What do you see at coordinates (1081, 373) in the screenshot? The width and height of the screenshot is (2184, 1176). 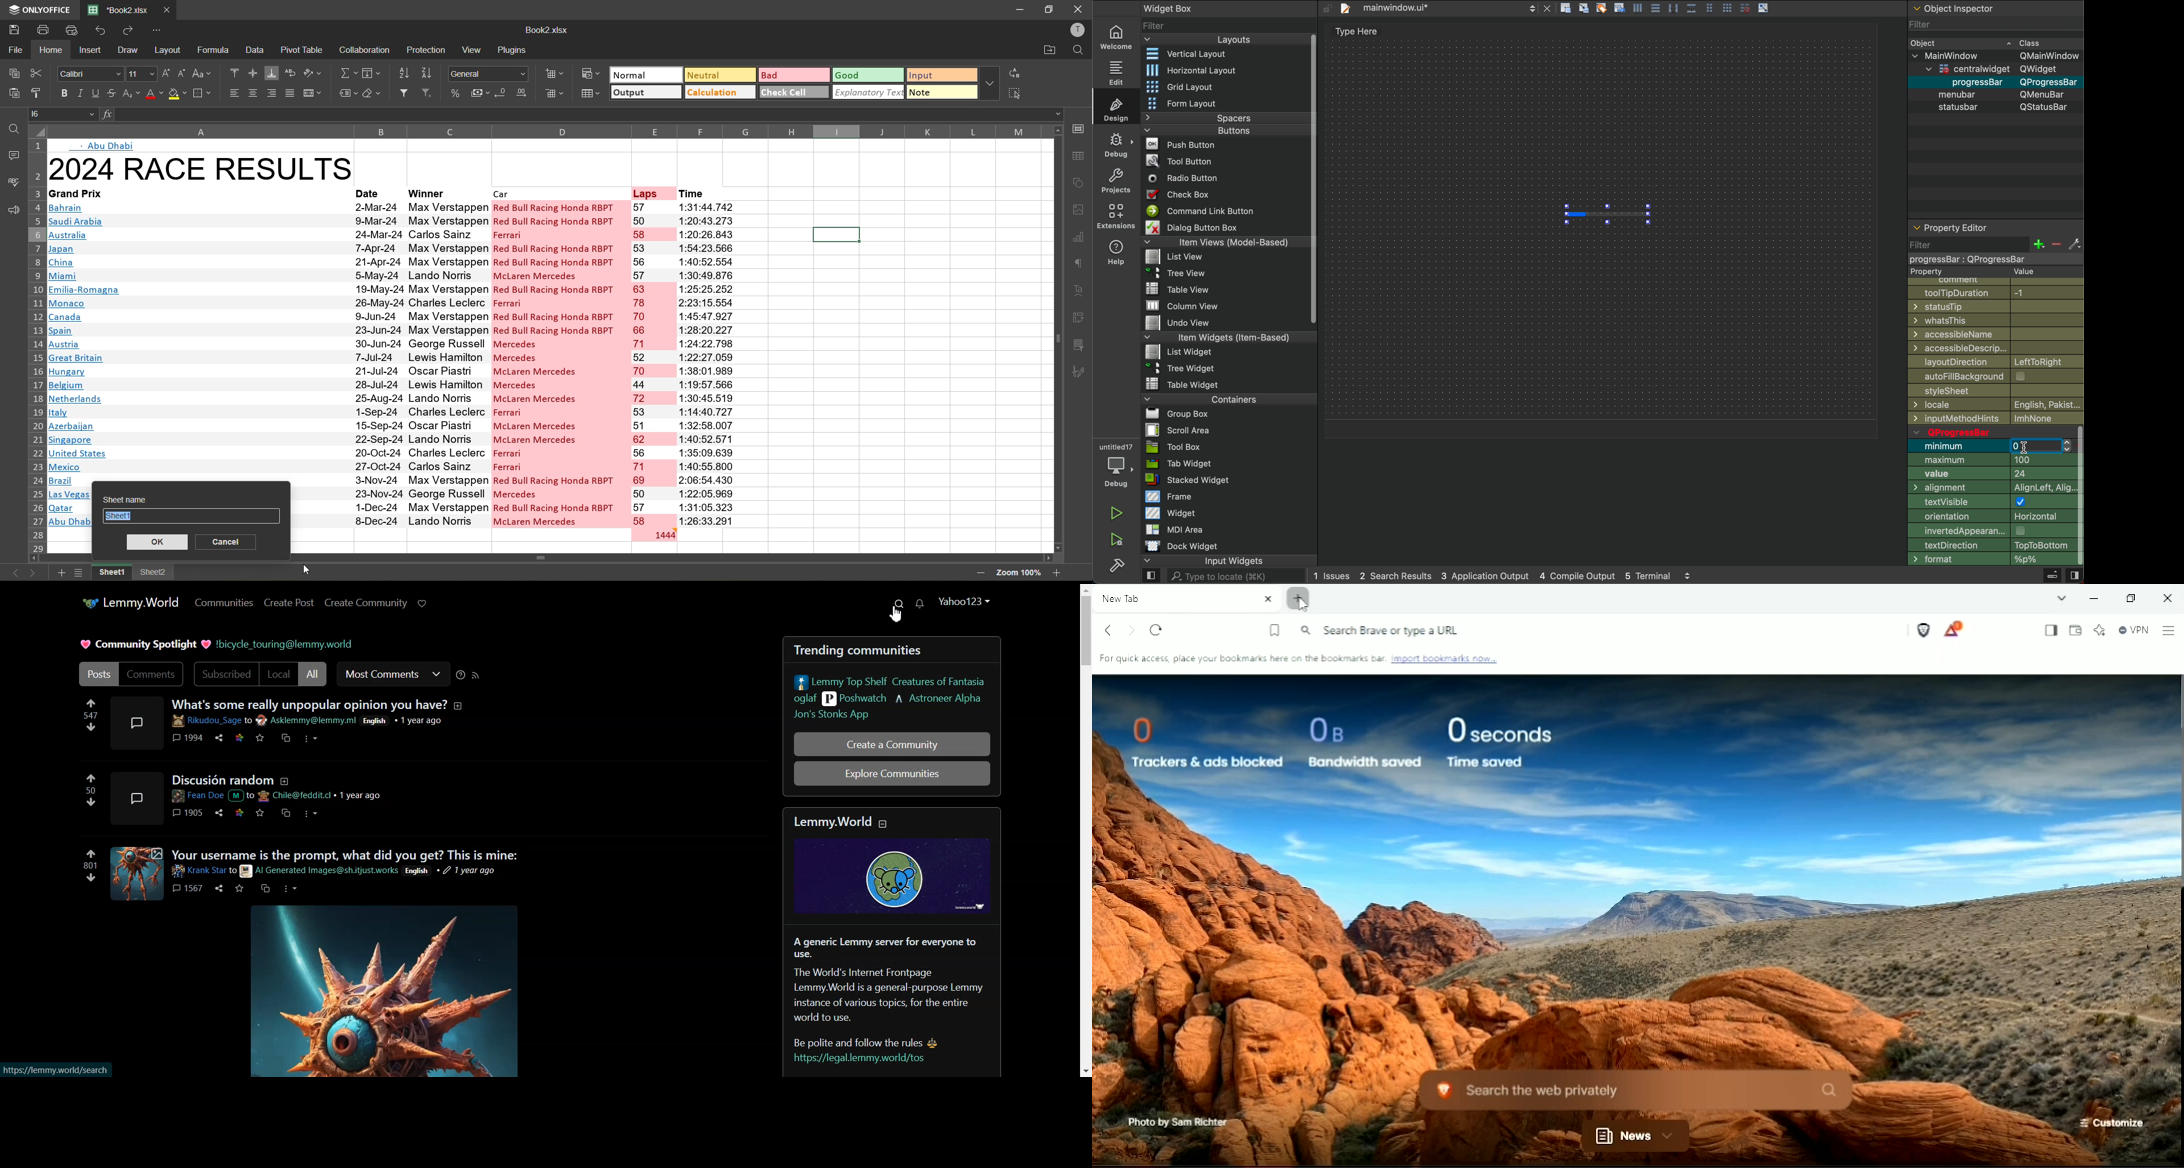 I see `signature` at bounding box center [1081, 373].